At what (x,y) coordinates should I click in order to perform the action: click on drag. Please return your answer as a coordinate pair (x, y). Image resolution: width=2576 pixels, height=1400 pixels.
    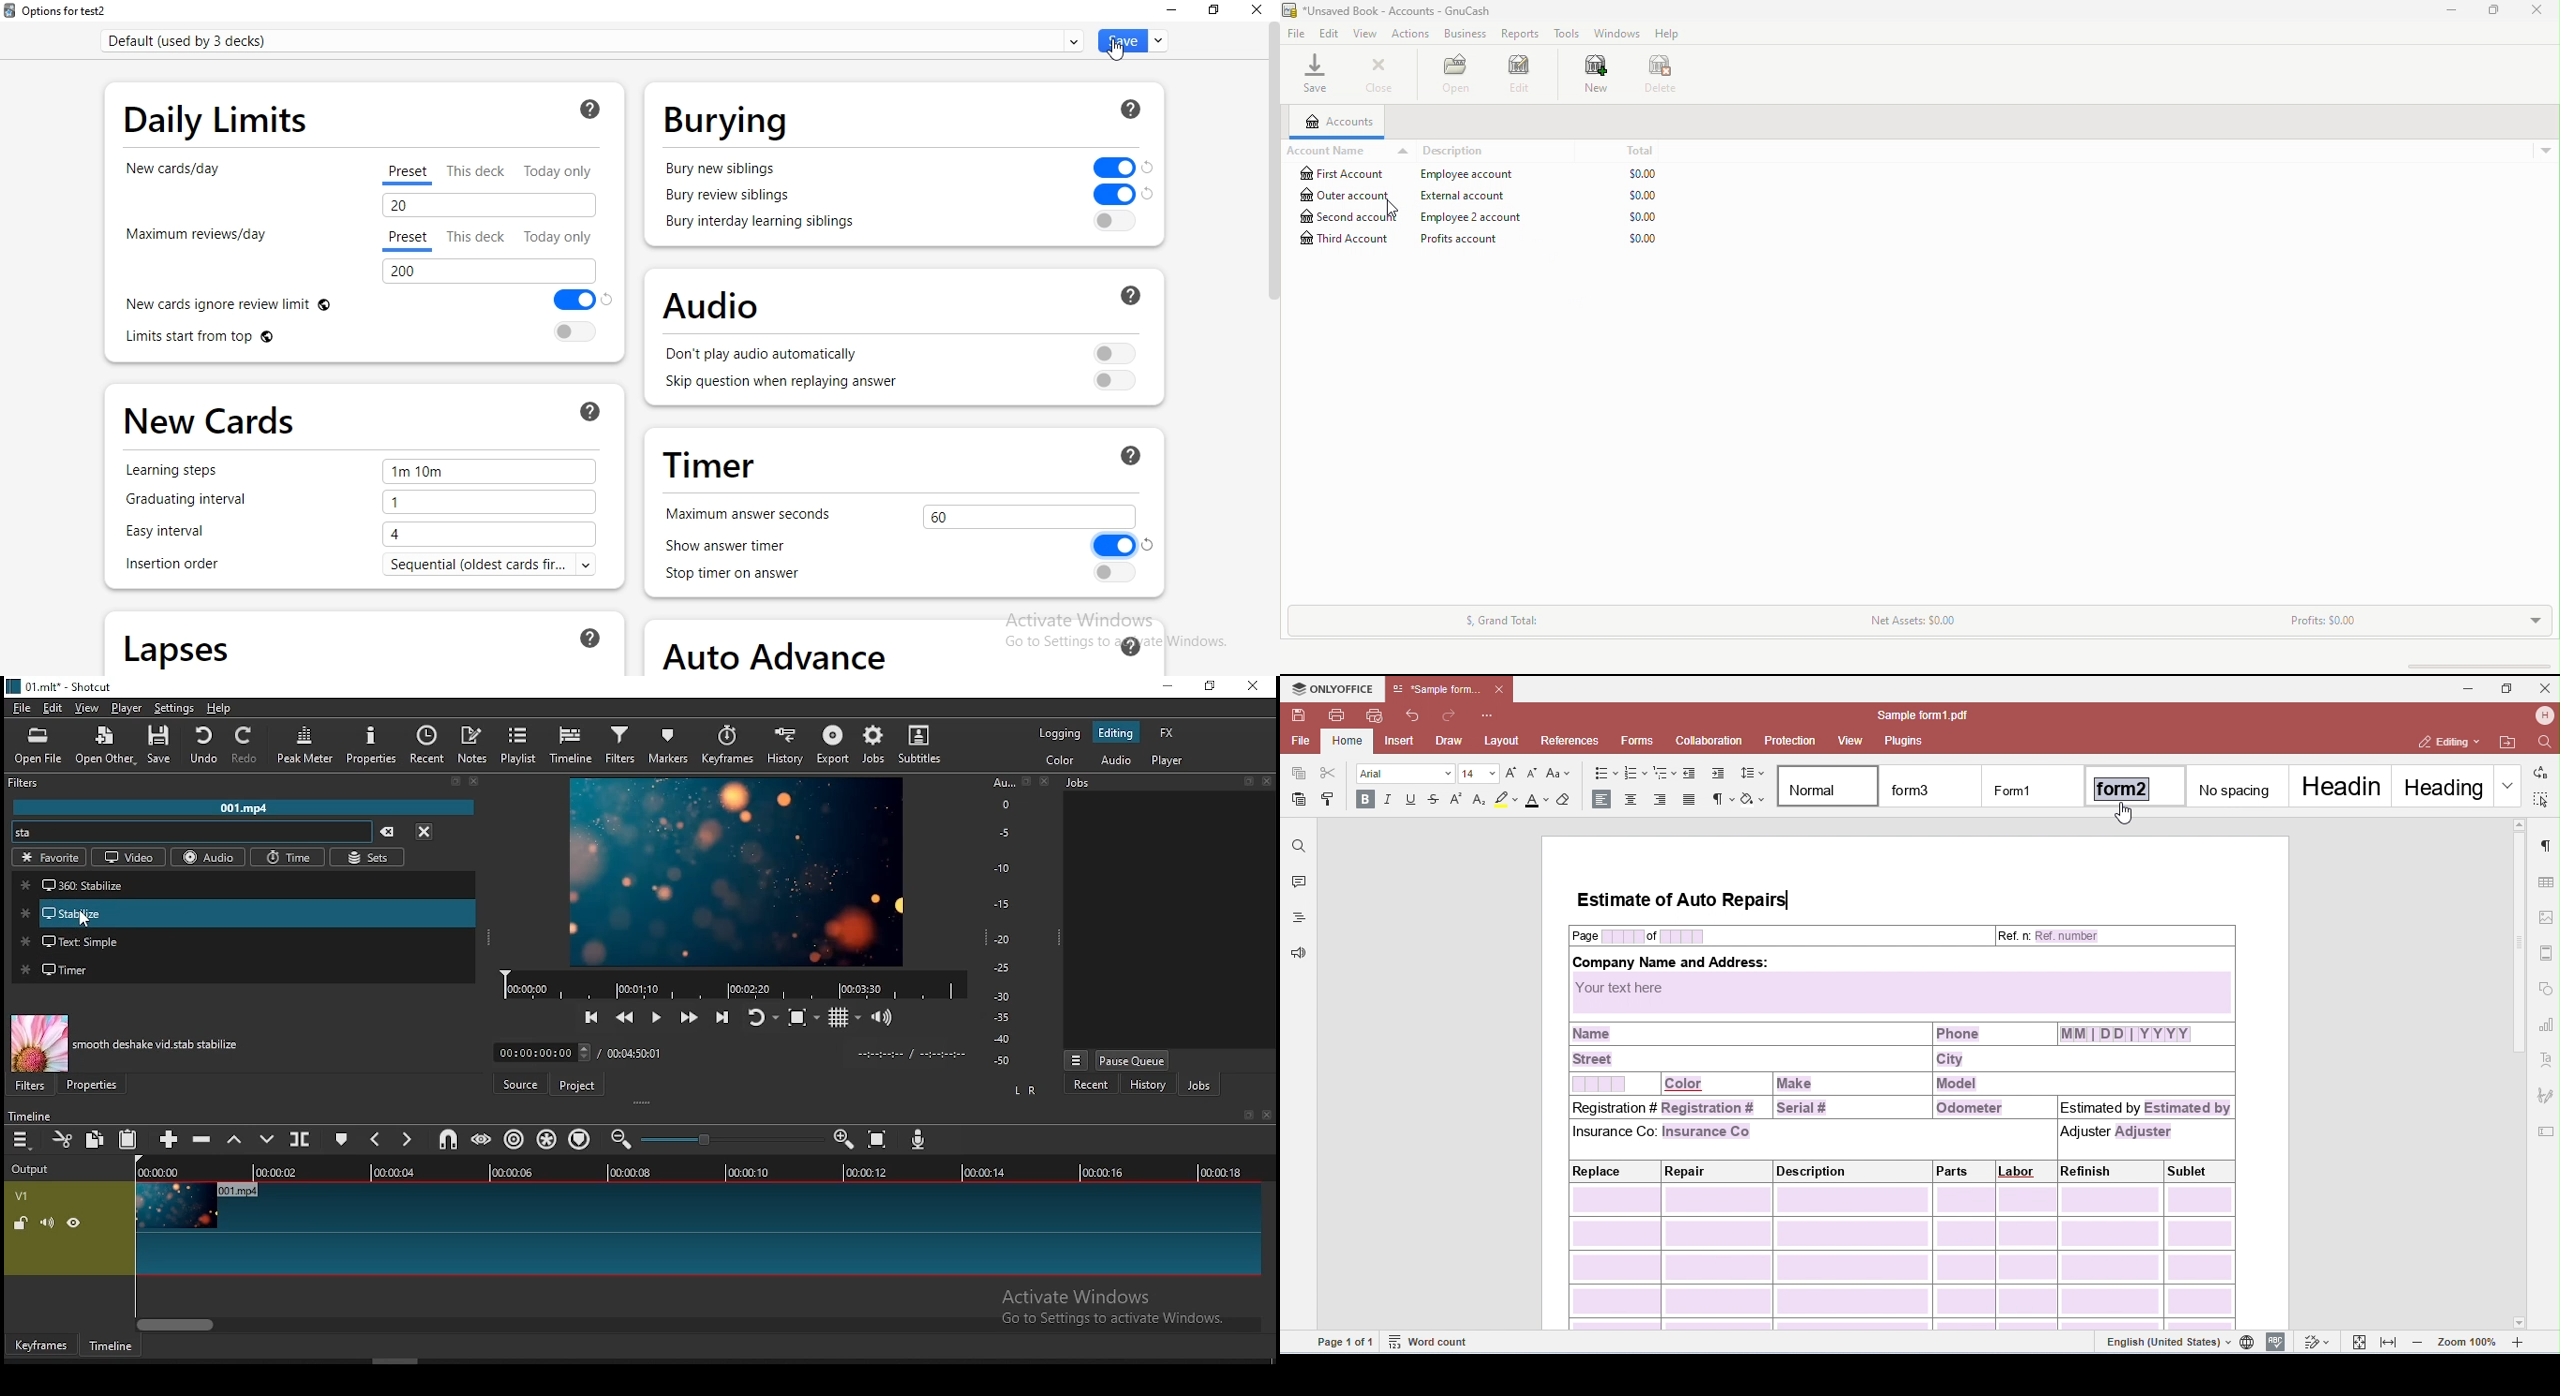
    Looking at the image, I should click on (645, 1104).